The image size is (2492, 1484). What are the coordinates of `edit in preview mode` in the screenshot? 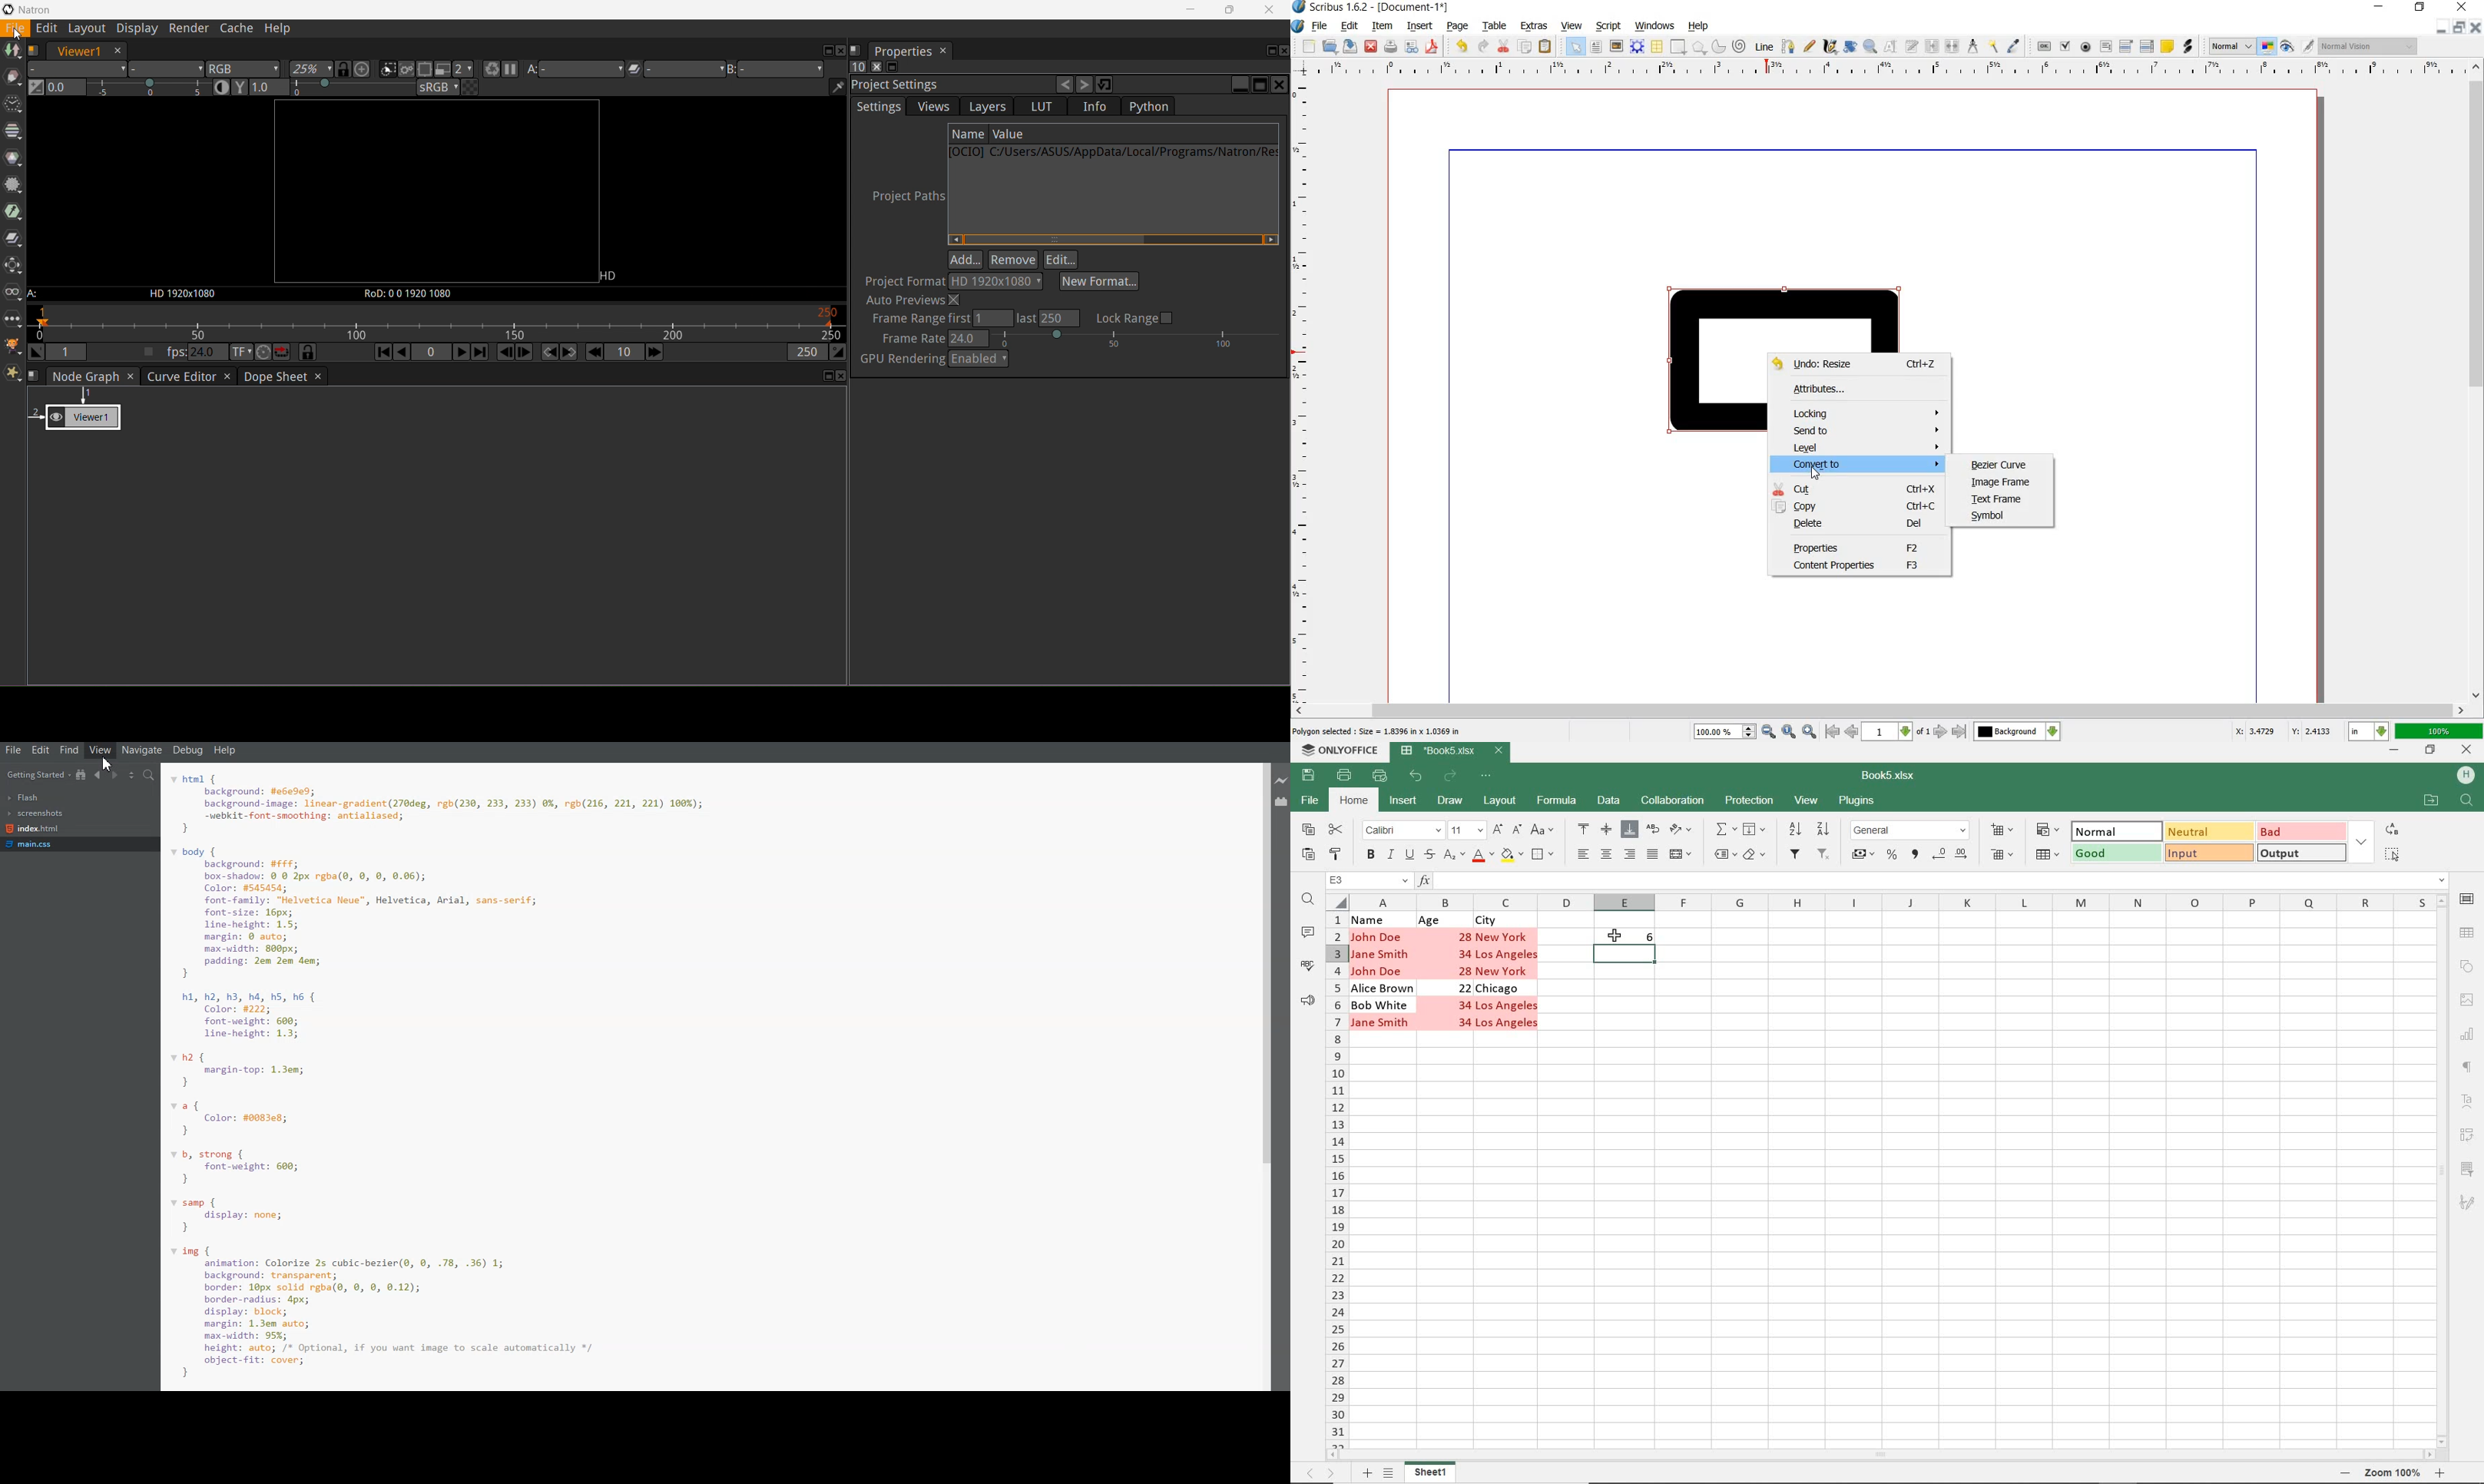 It's located at (2296, 47).